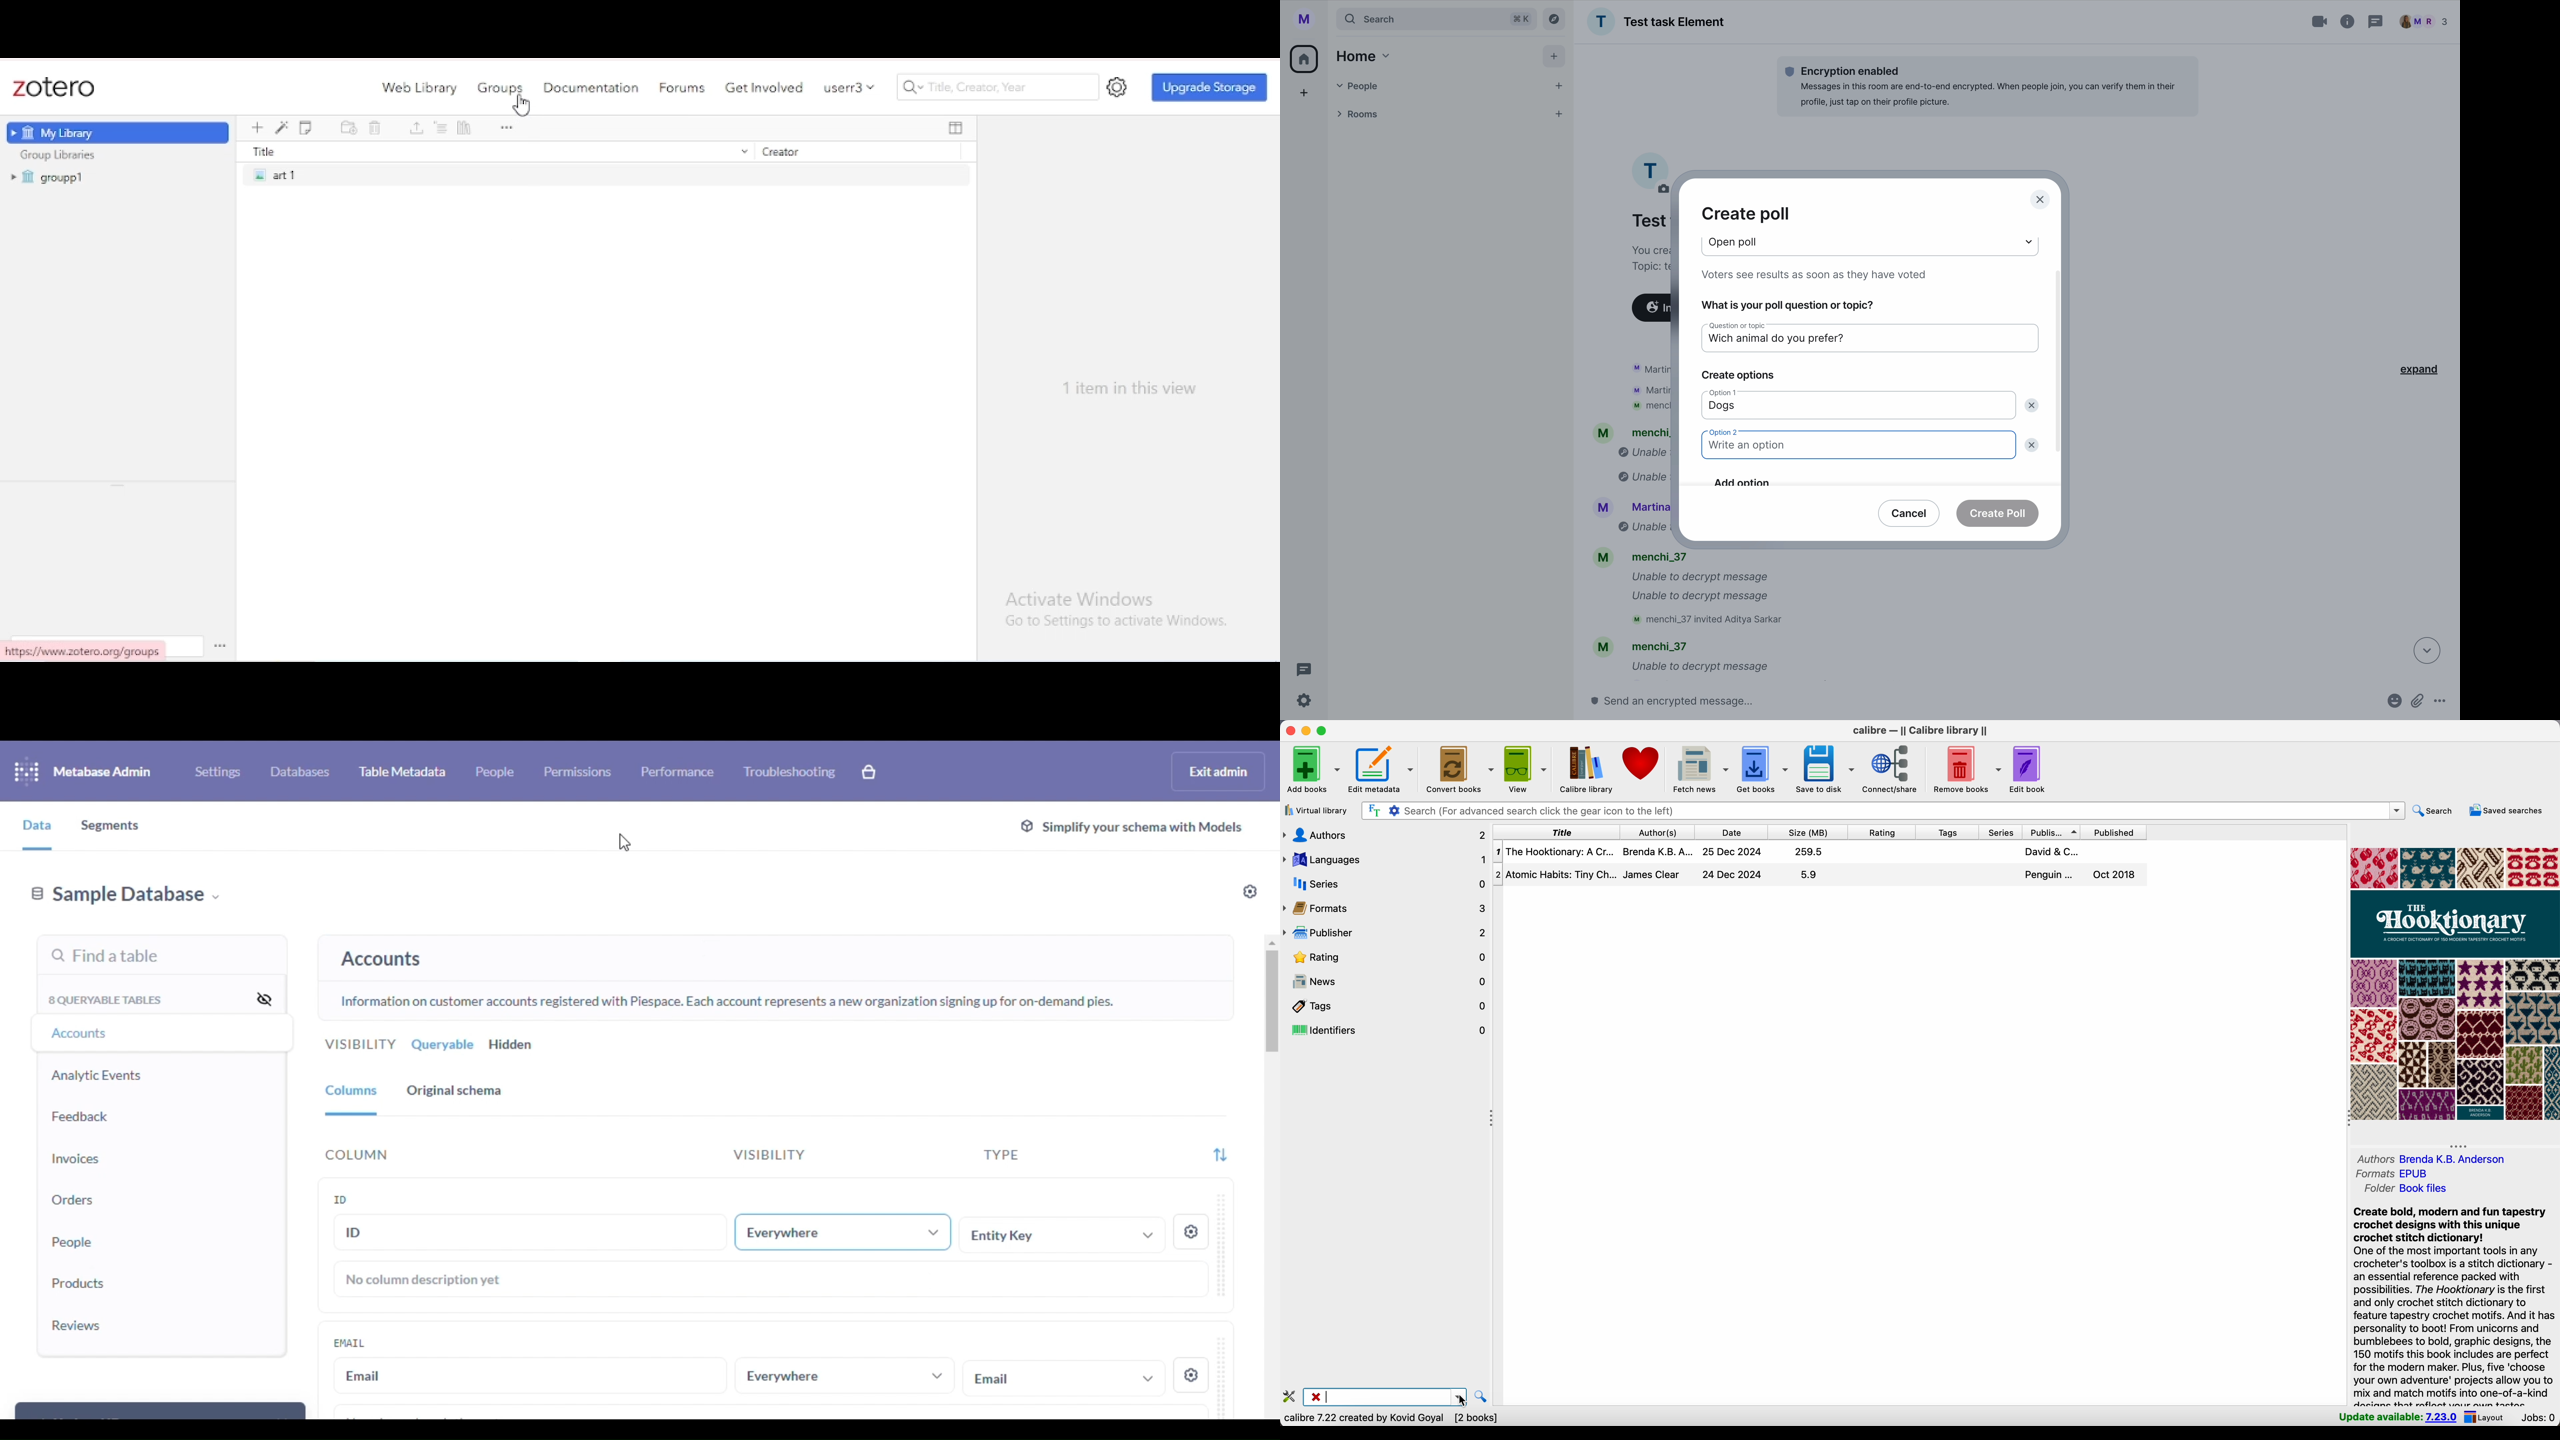 This screenshot has width=2576, height=1456. What do you see at coordinates (1462, 1400) in the screenshot?
I see `cursor` at bounding box center [1462, 1400].